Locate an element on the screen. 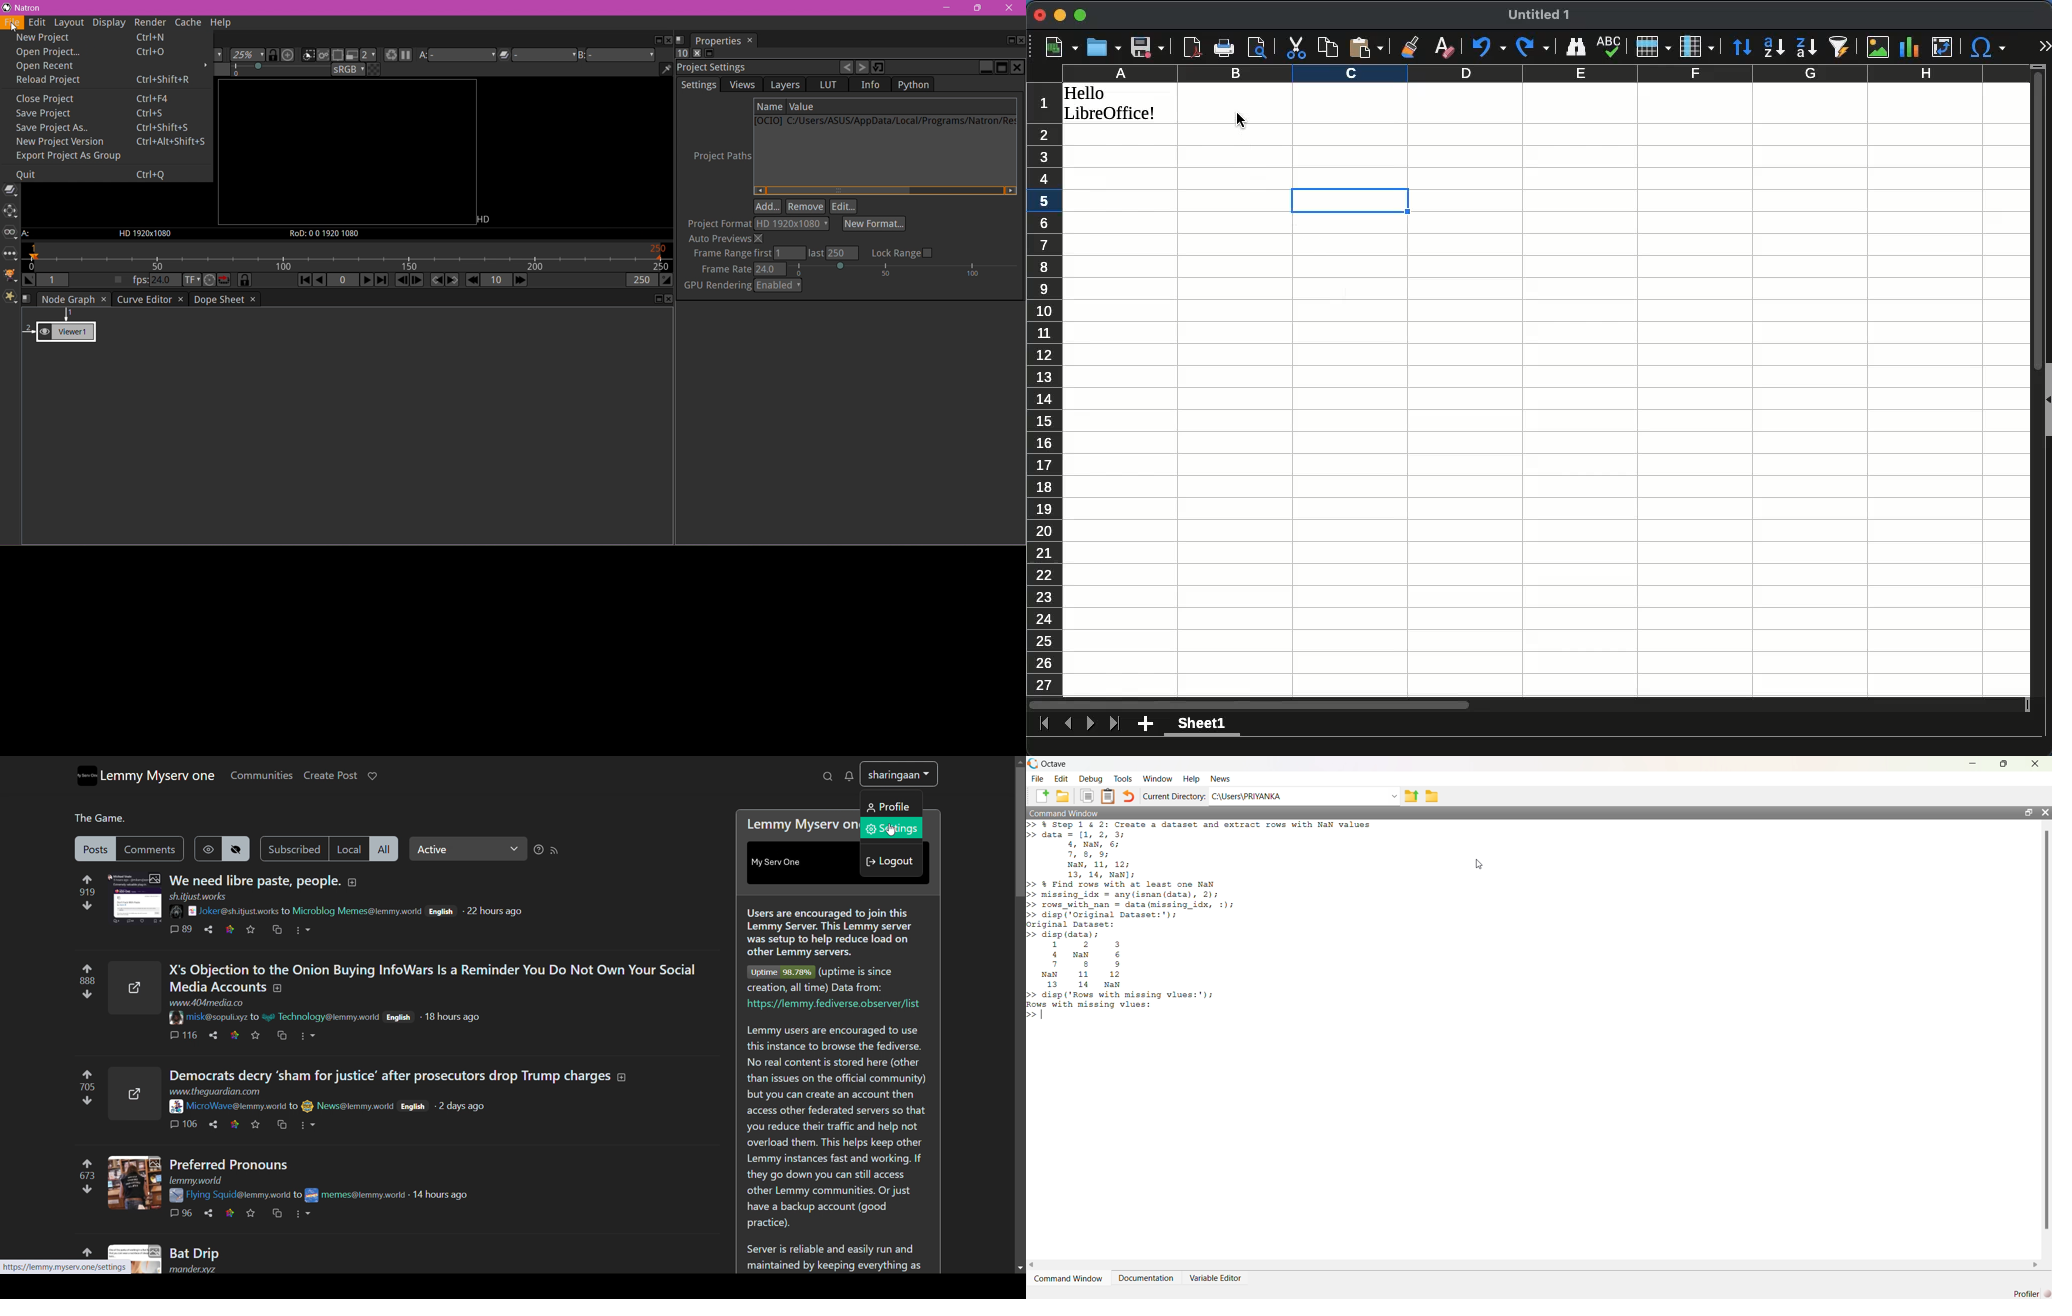 The width and height of the screenshot is (2072, 1316). Cursor is located at coordinates (887, 830).